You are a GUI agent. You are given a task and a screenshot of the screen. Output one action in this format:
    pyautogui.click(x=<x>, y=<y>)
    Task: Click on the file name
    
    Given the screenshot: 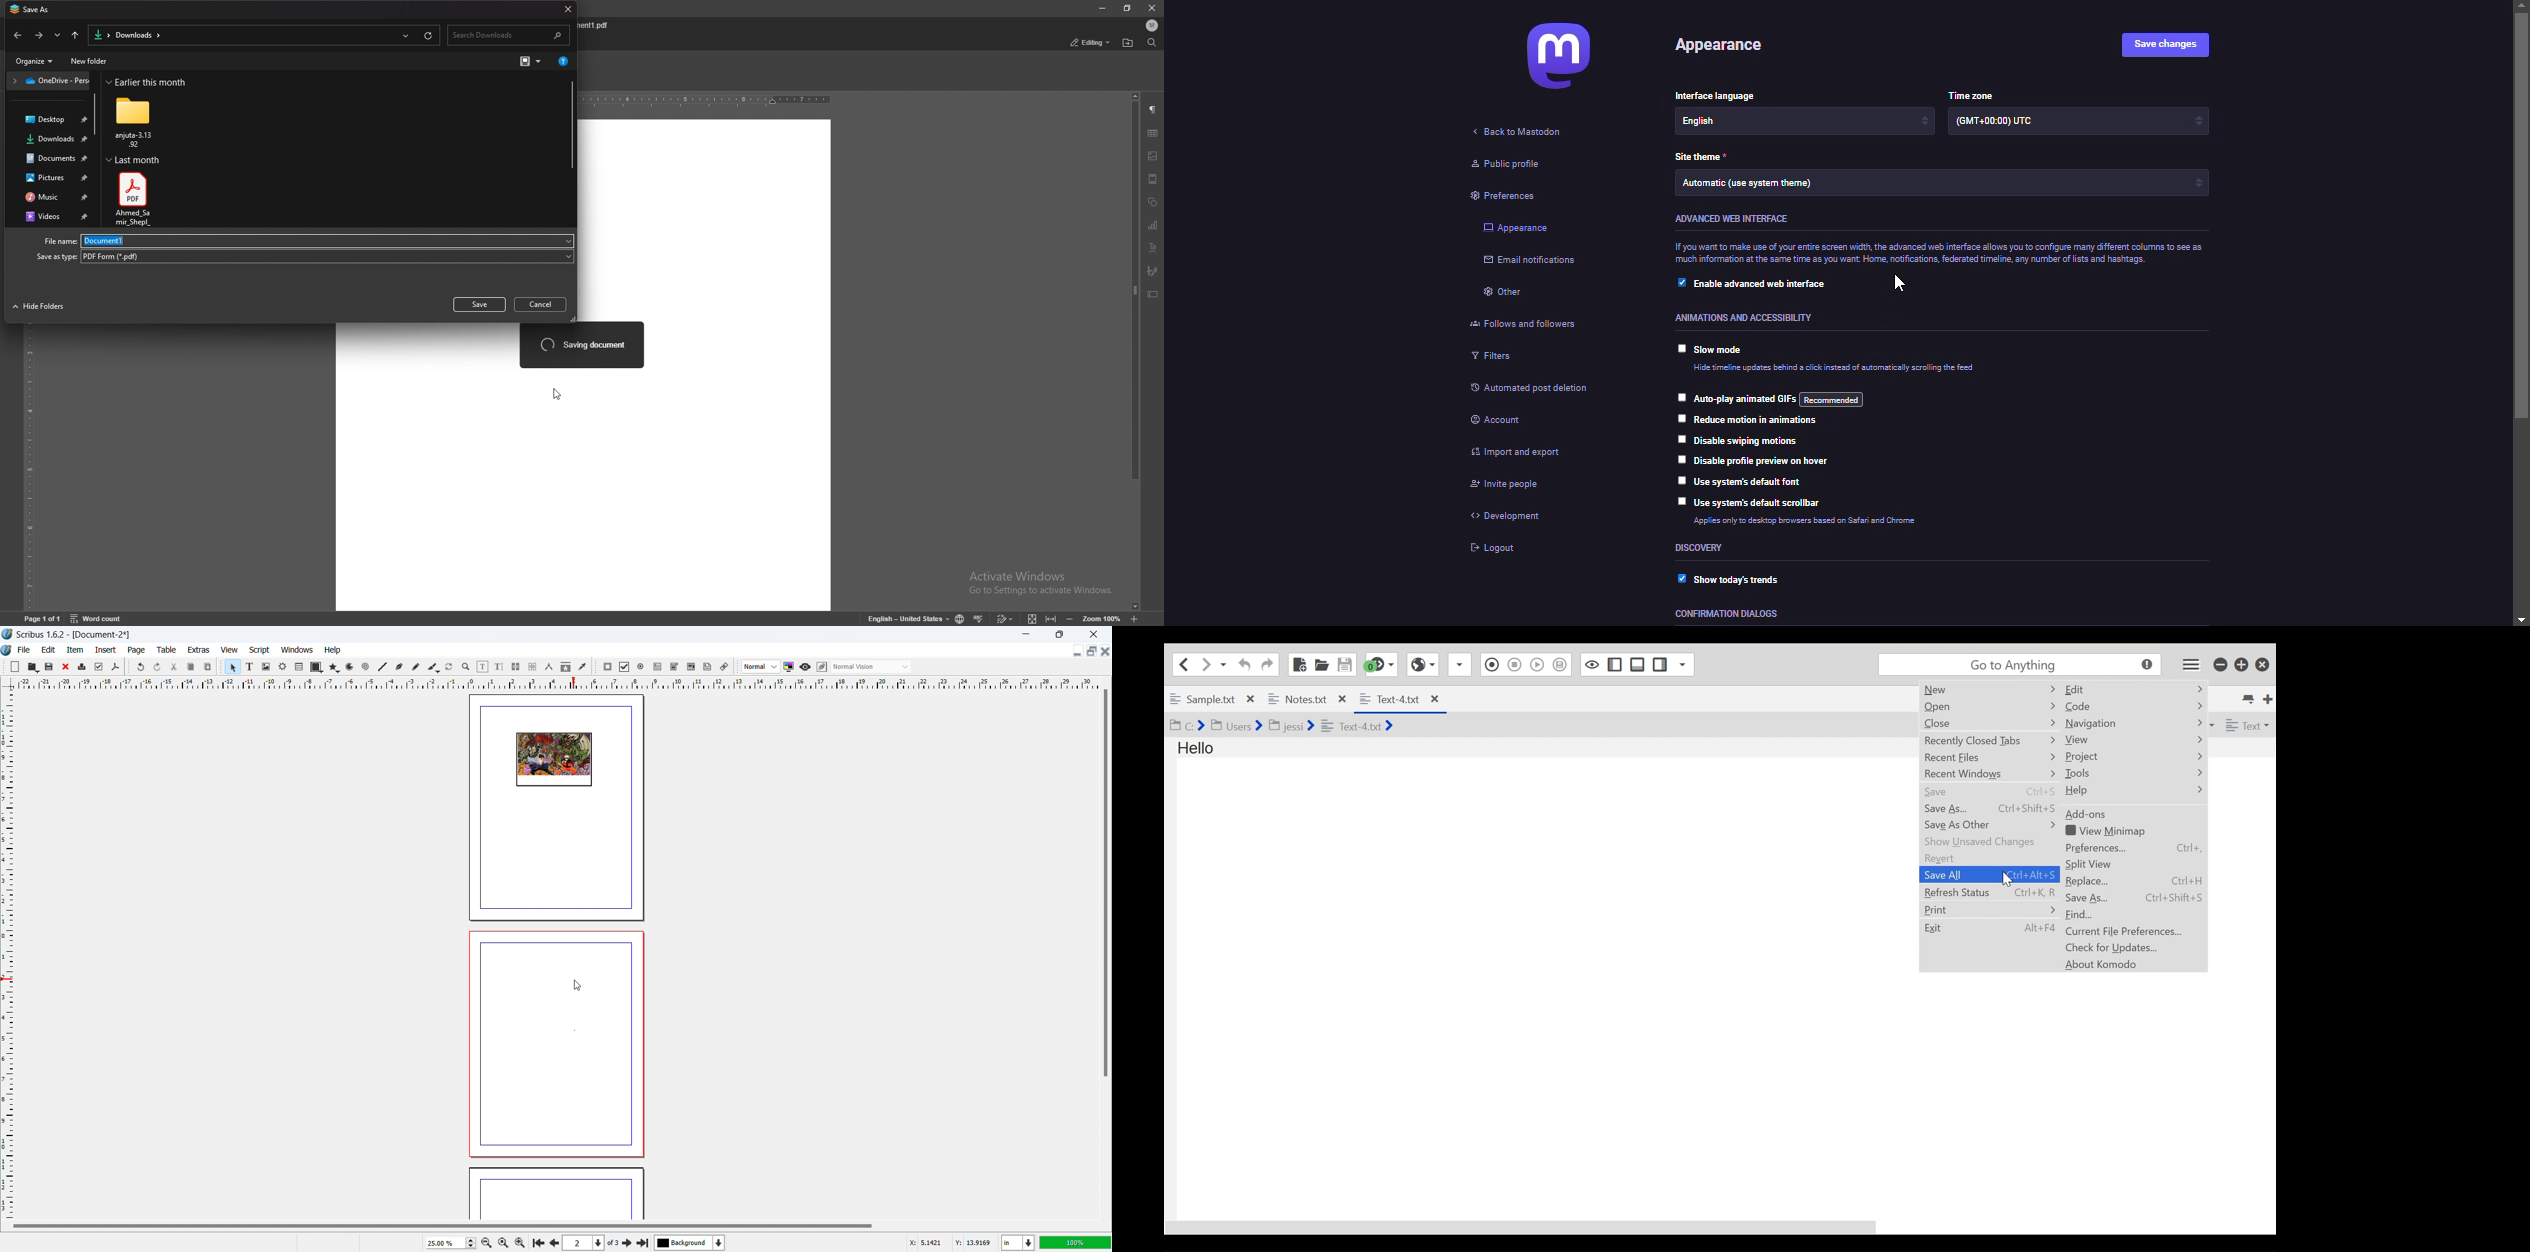 What is the action you would take?
    pyautogui.click(x=599, y=25)
    